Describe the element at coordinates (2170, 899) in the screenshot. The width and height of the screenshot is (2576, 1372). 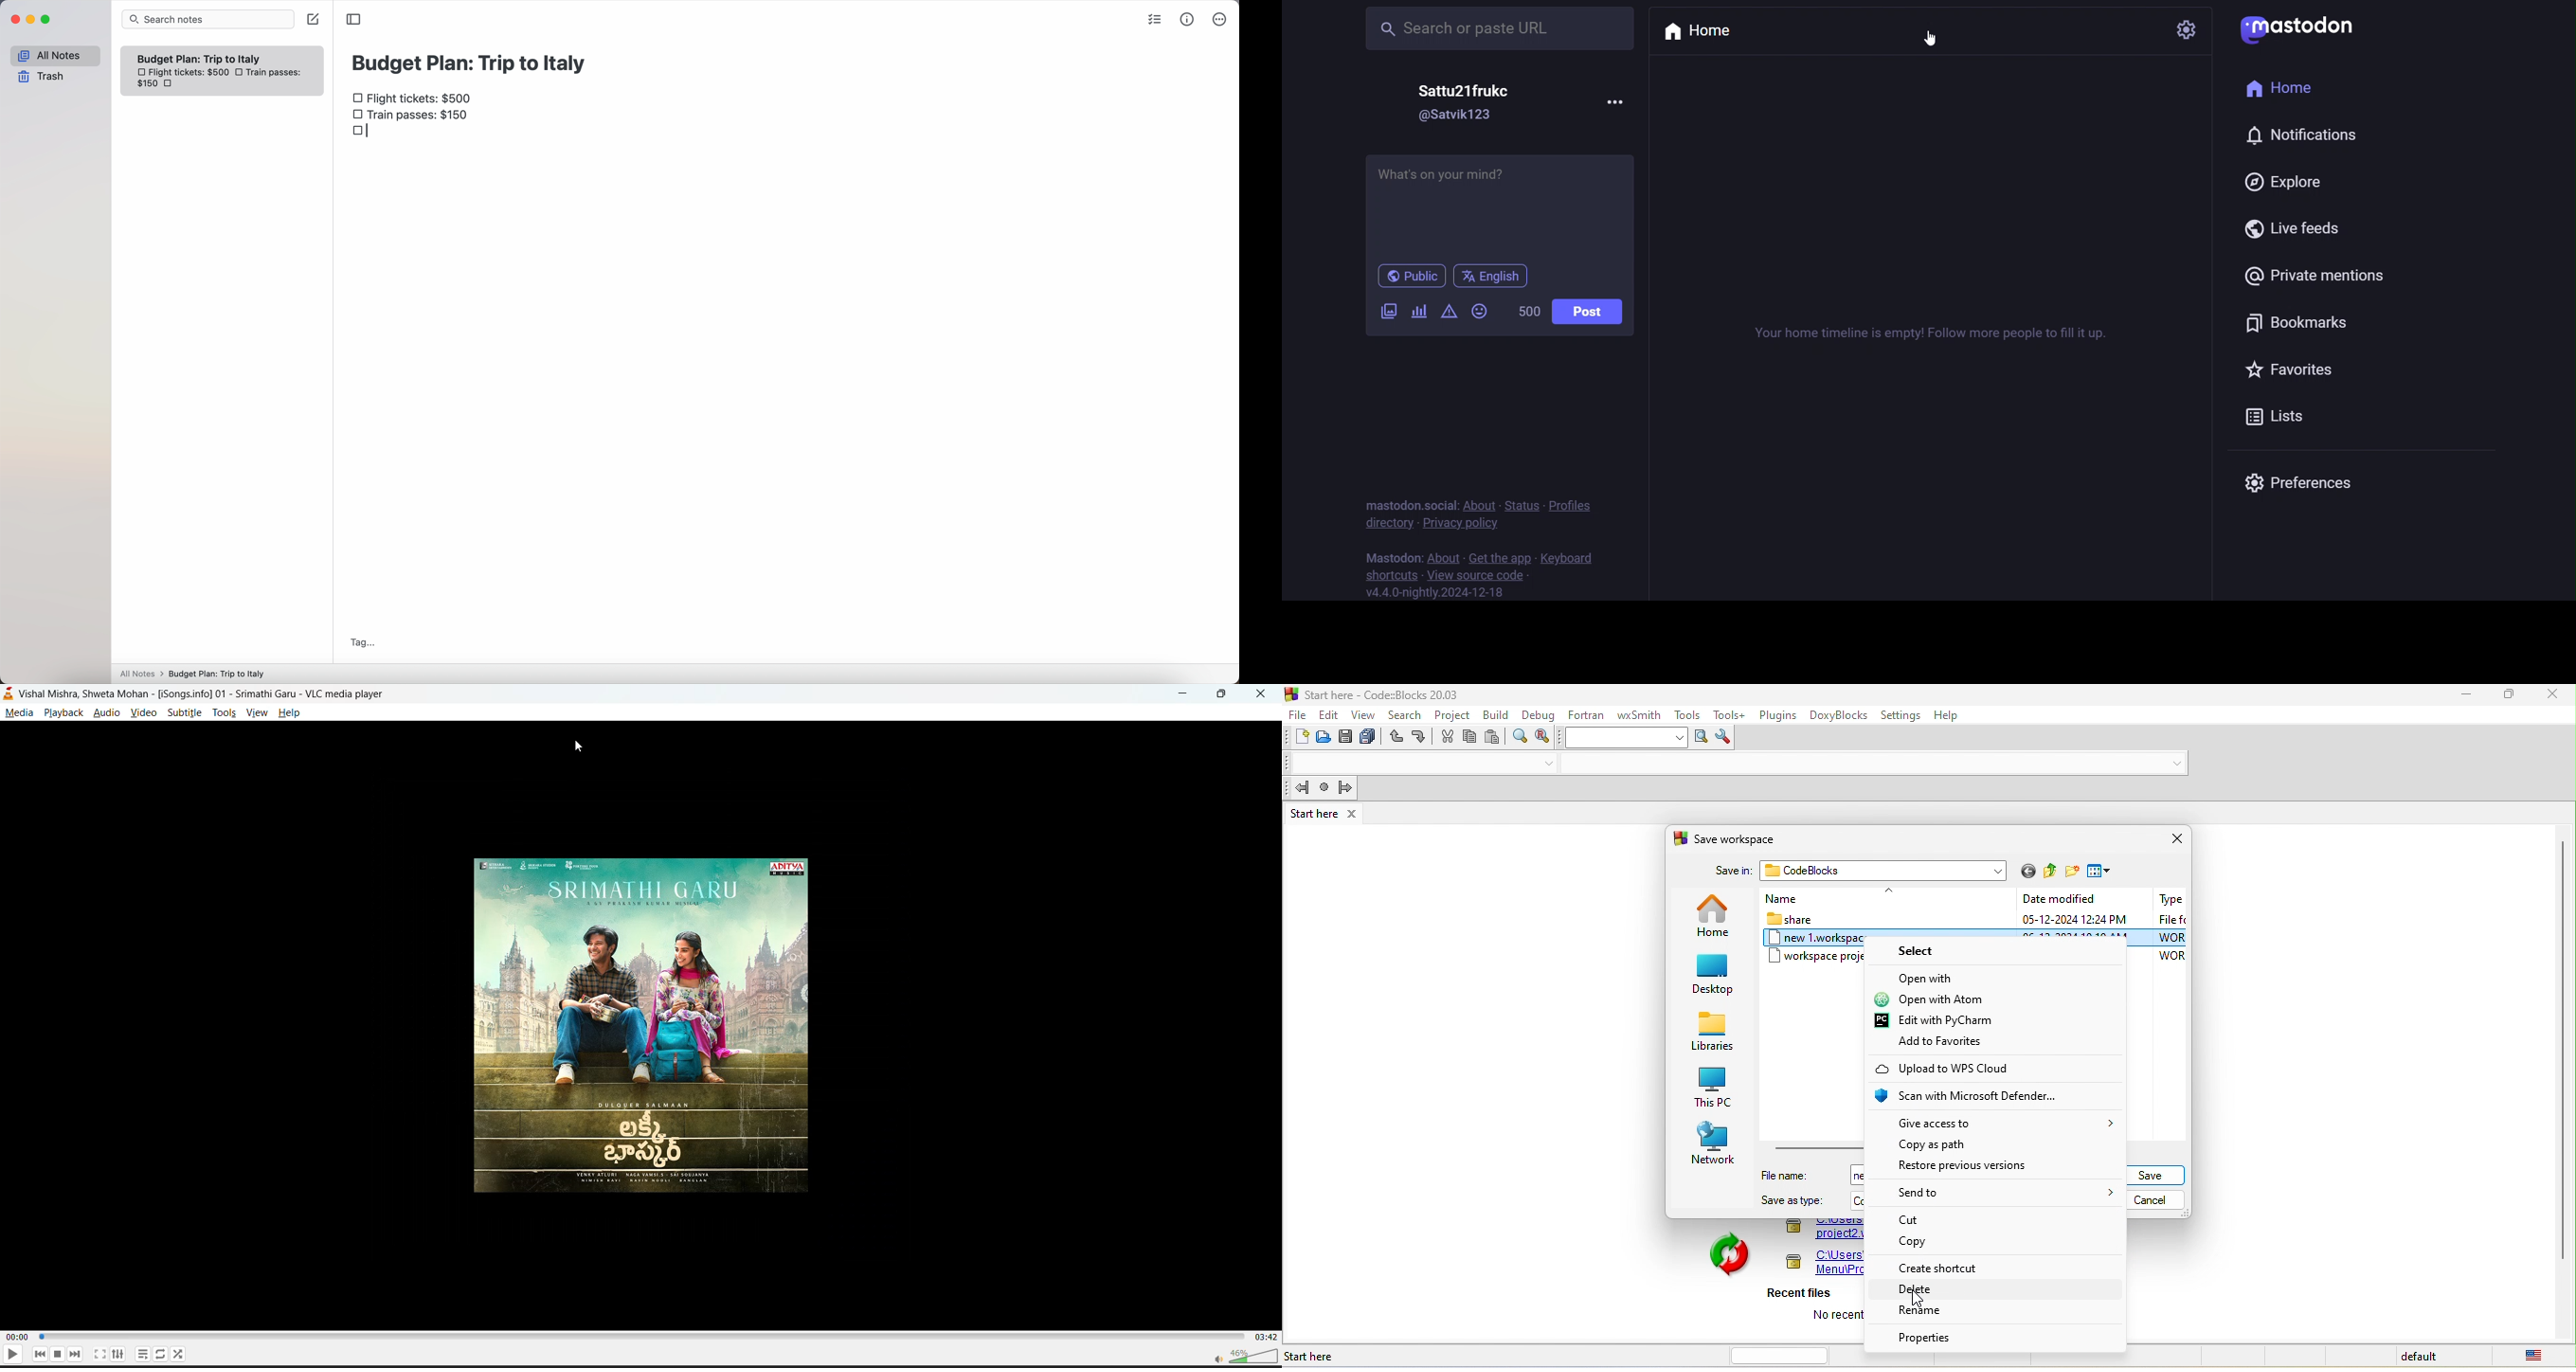
I see `Type` at that location.